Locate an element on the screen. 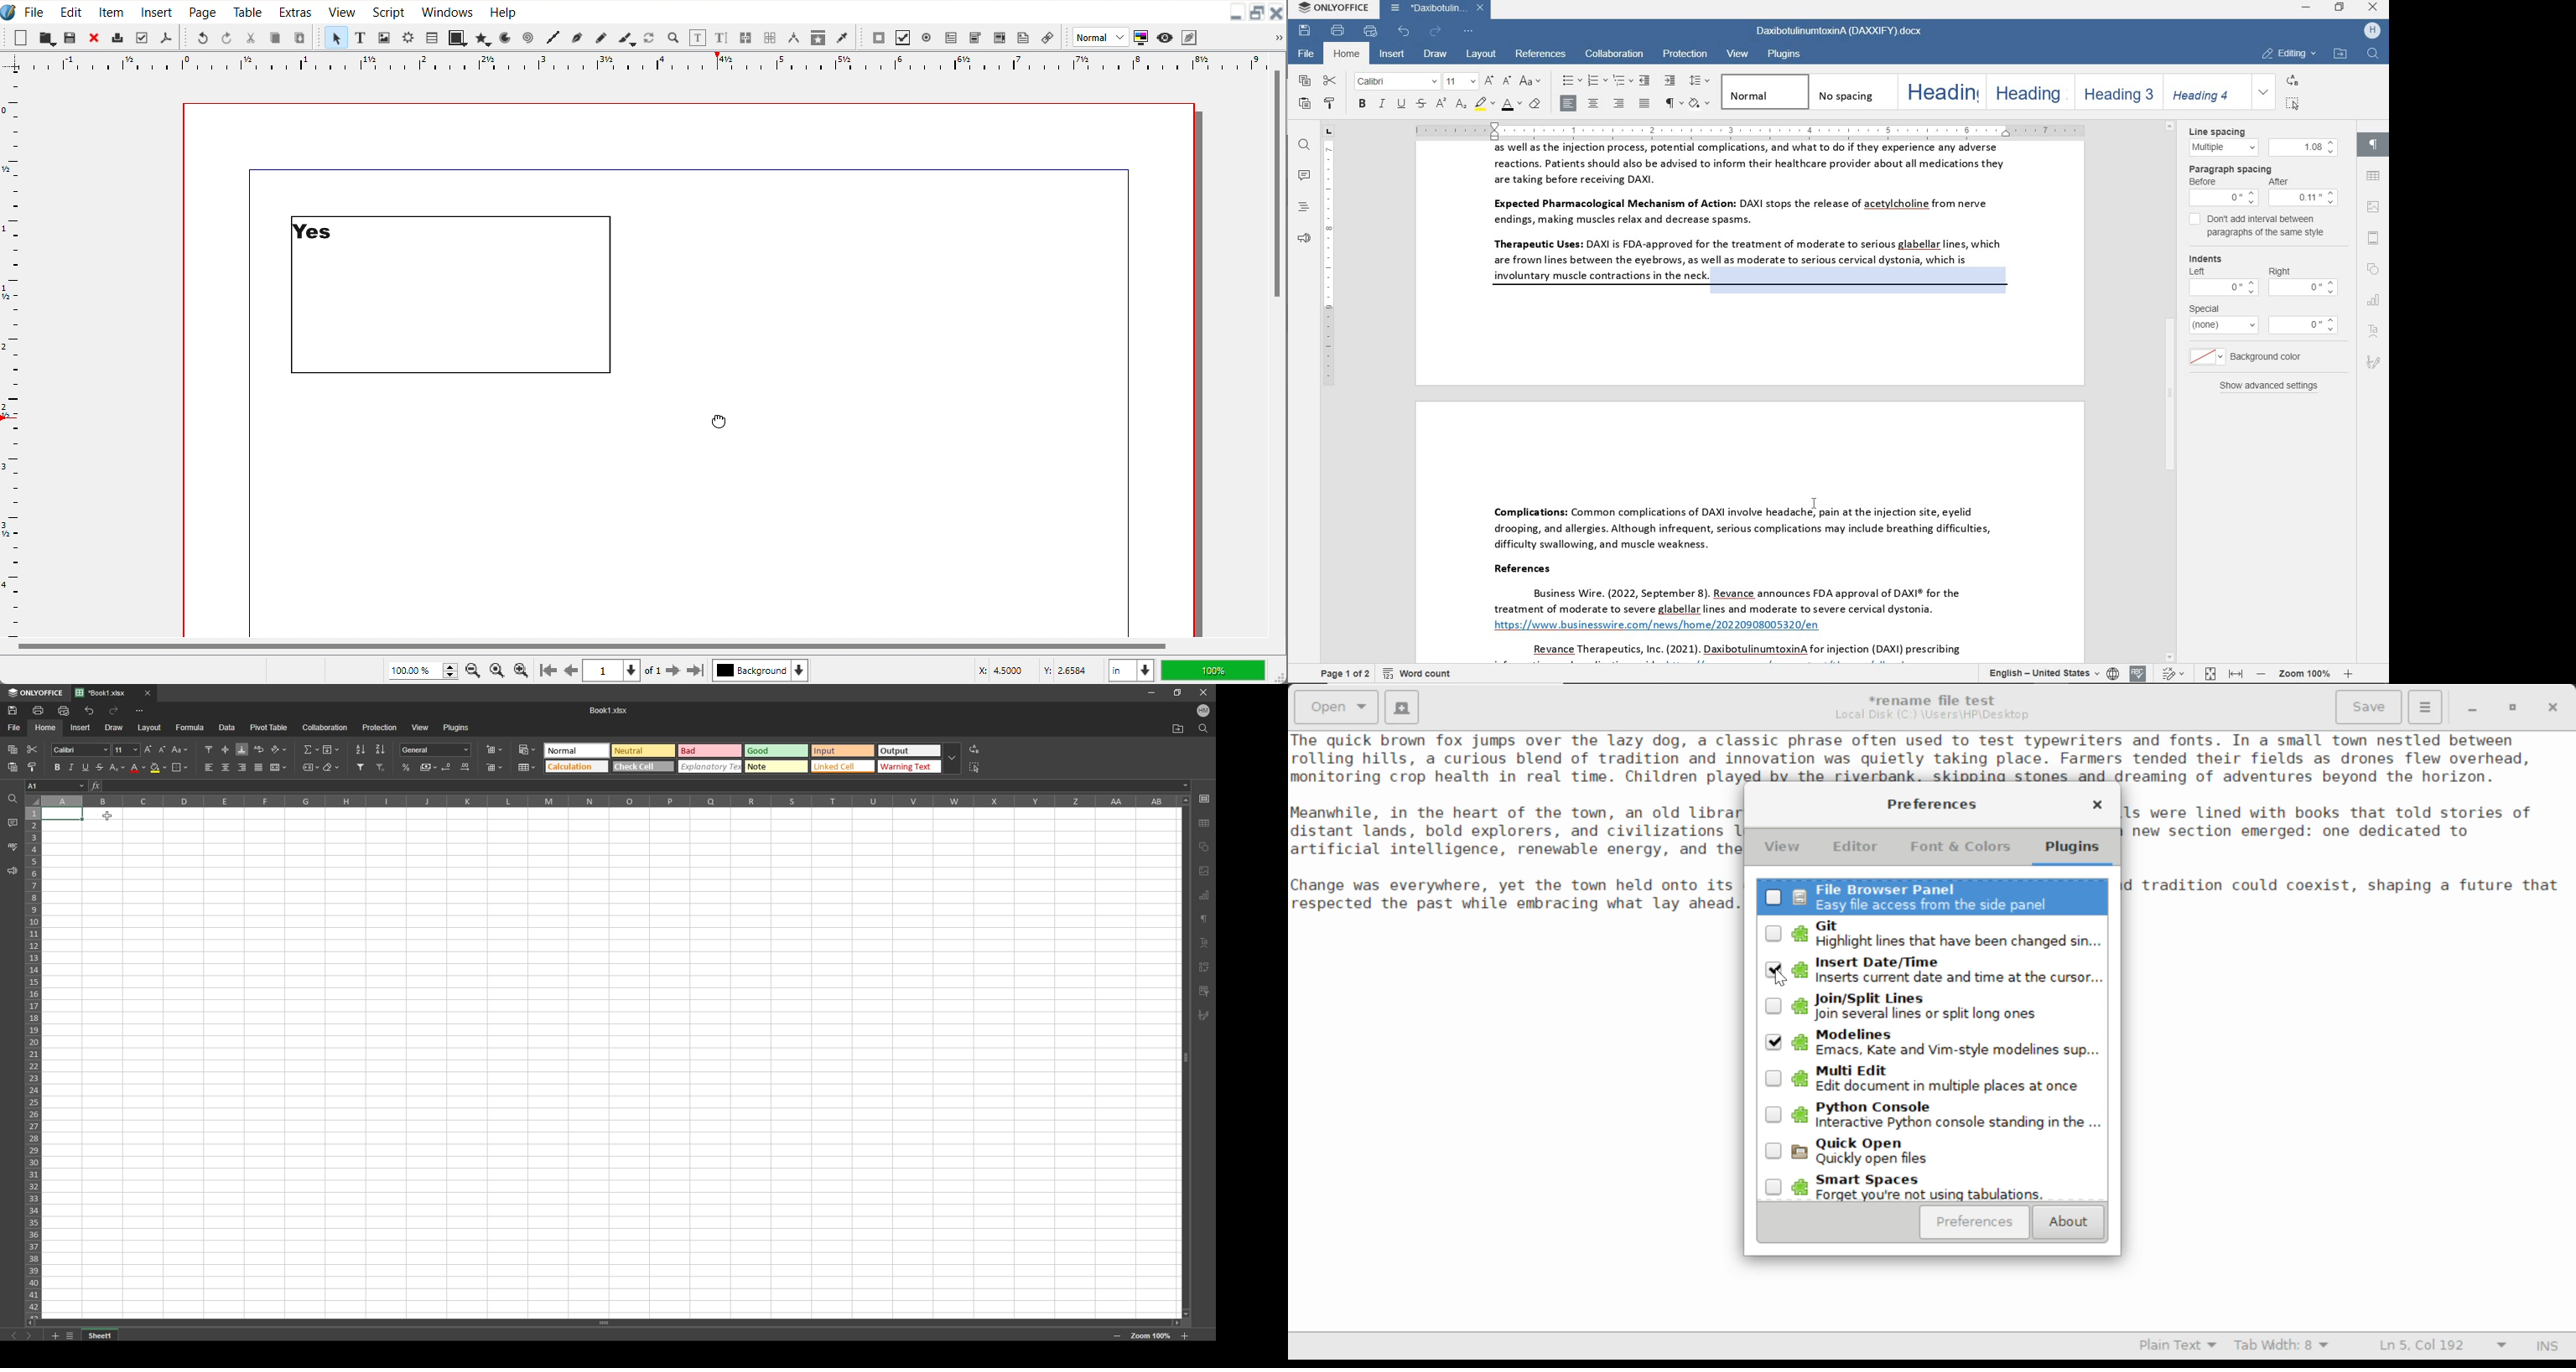 This screenshot has width=2576, height=1372. view is located at coordinates (420, 728).